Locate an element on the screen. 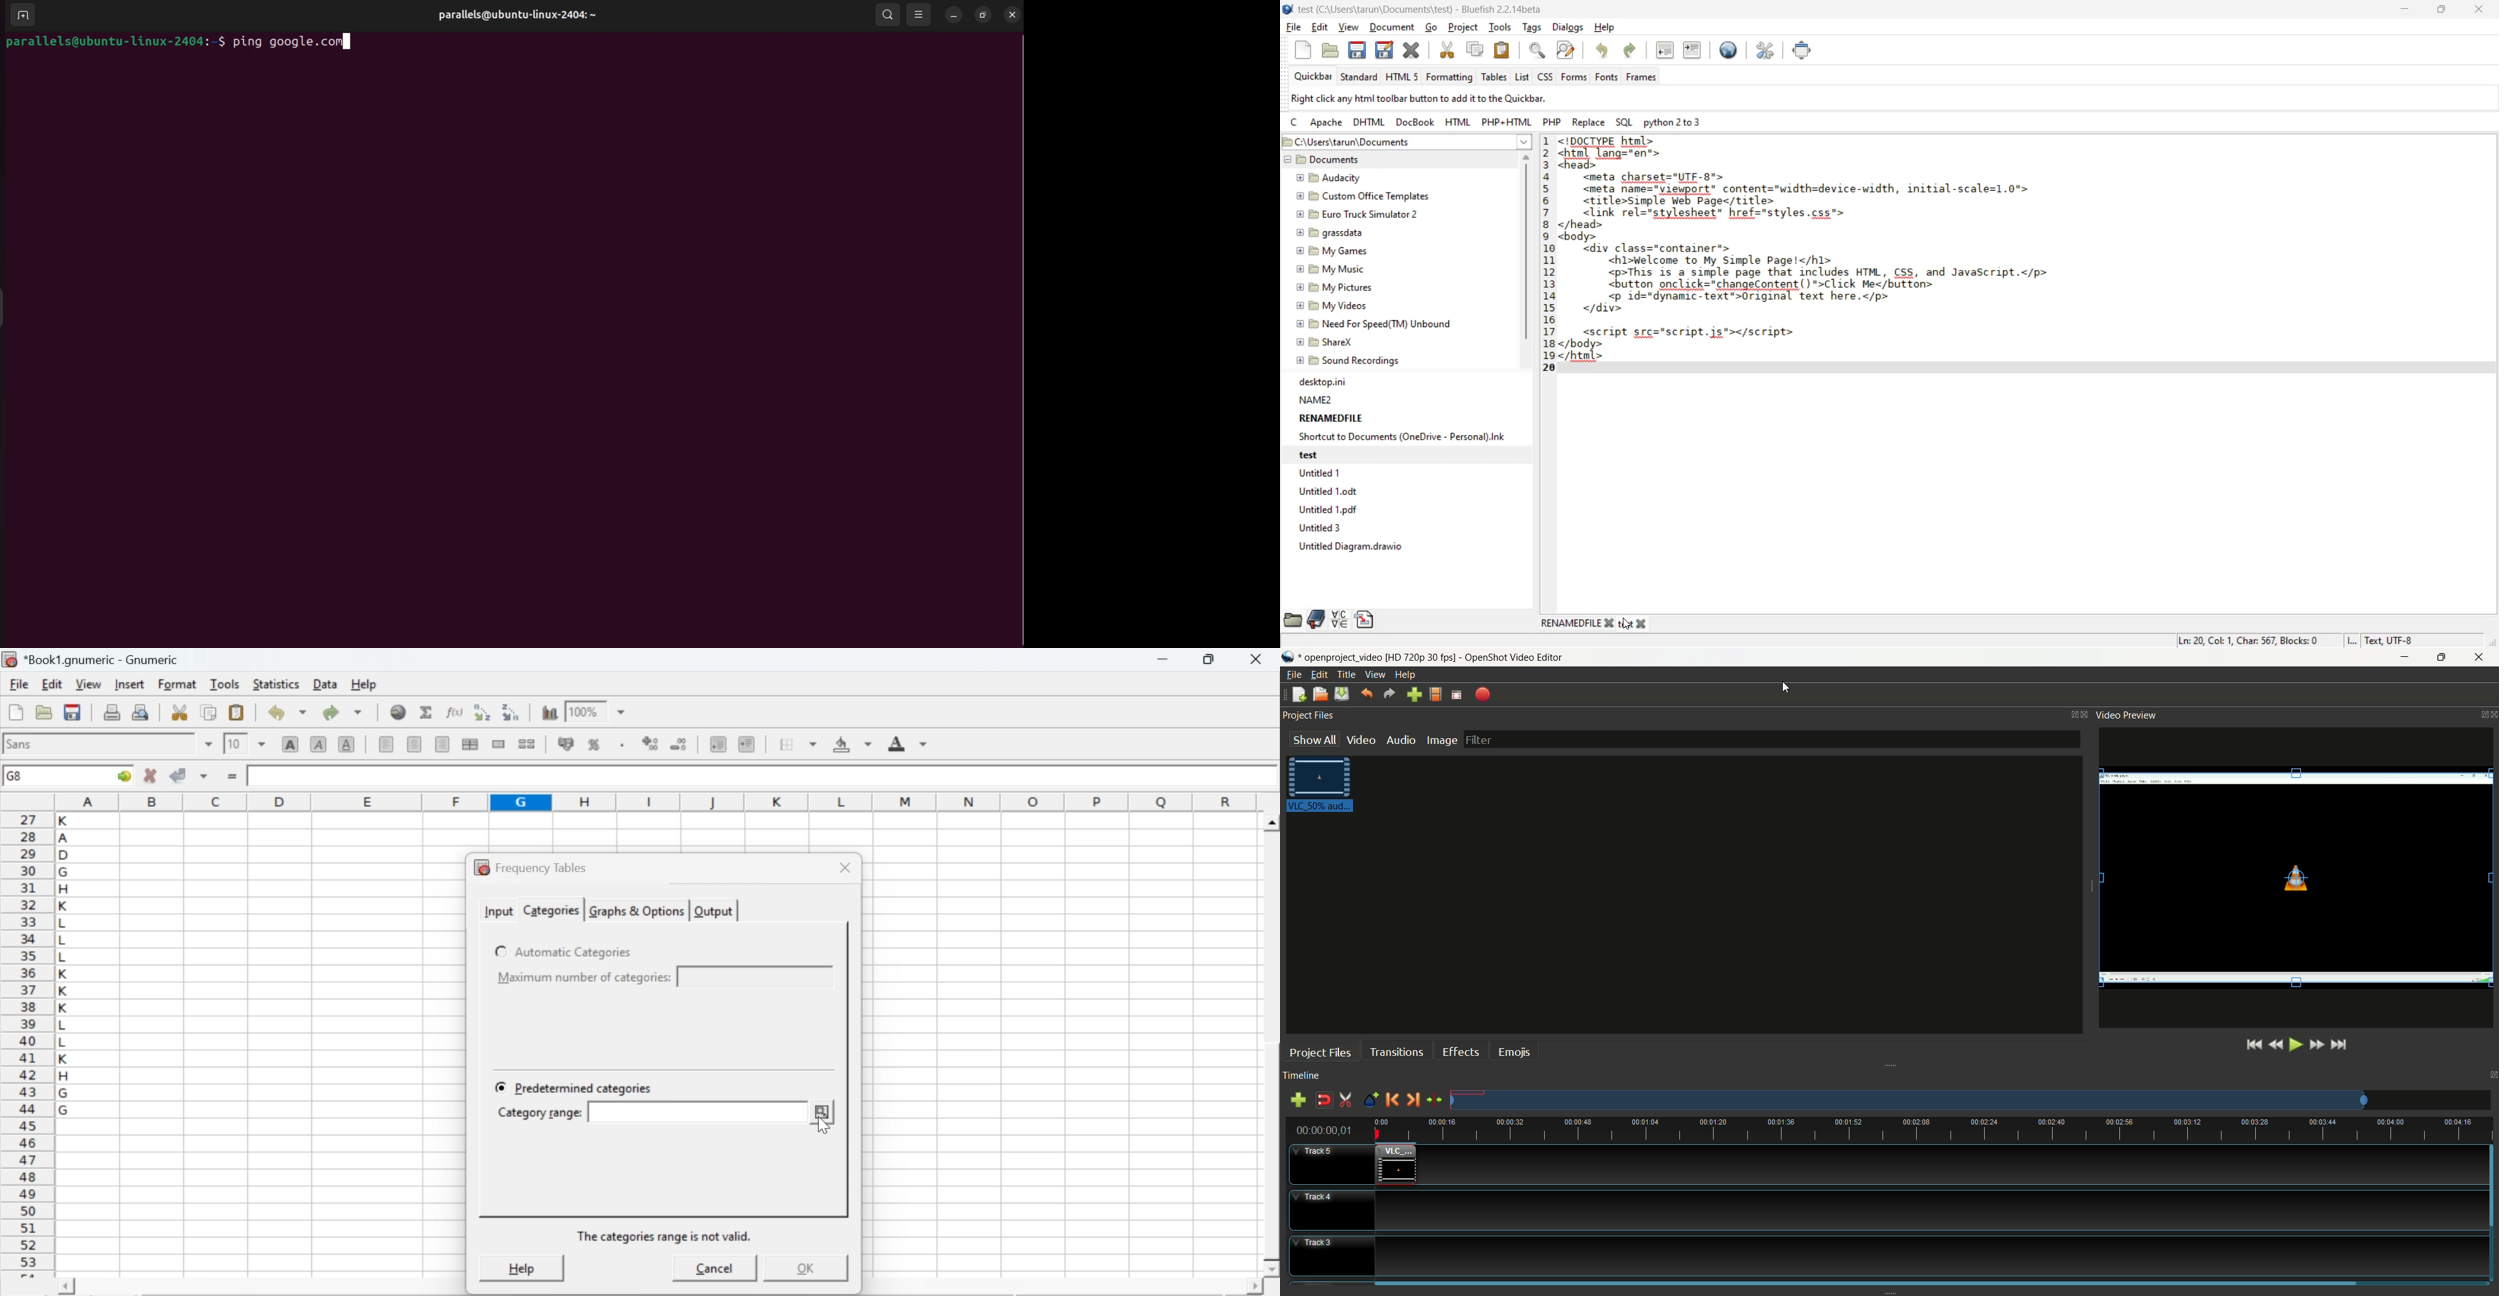 This screenshot has width=2520, height=1316. drop down is located at coordinates (210, 744).